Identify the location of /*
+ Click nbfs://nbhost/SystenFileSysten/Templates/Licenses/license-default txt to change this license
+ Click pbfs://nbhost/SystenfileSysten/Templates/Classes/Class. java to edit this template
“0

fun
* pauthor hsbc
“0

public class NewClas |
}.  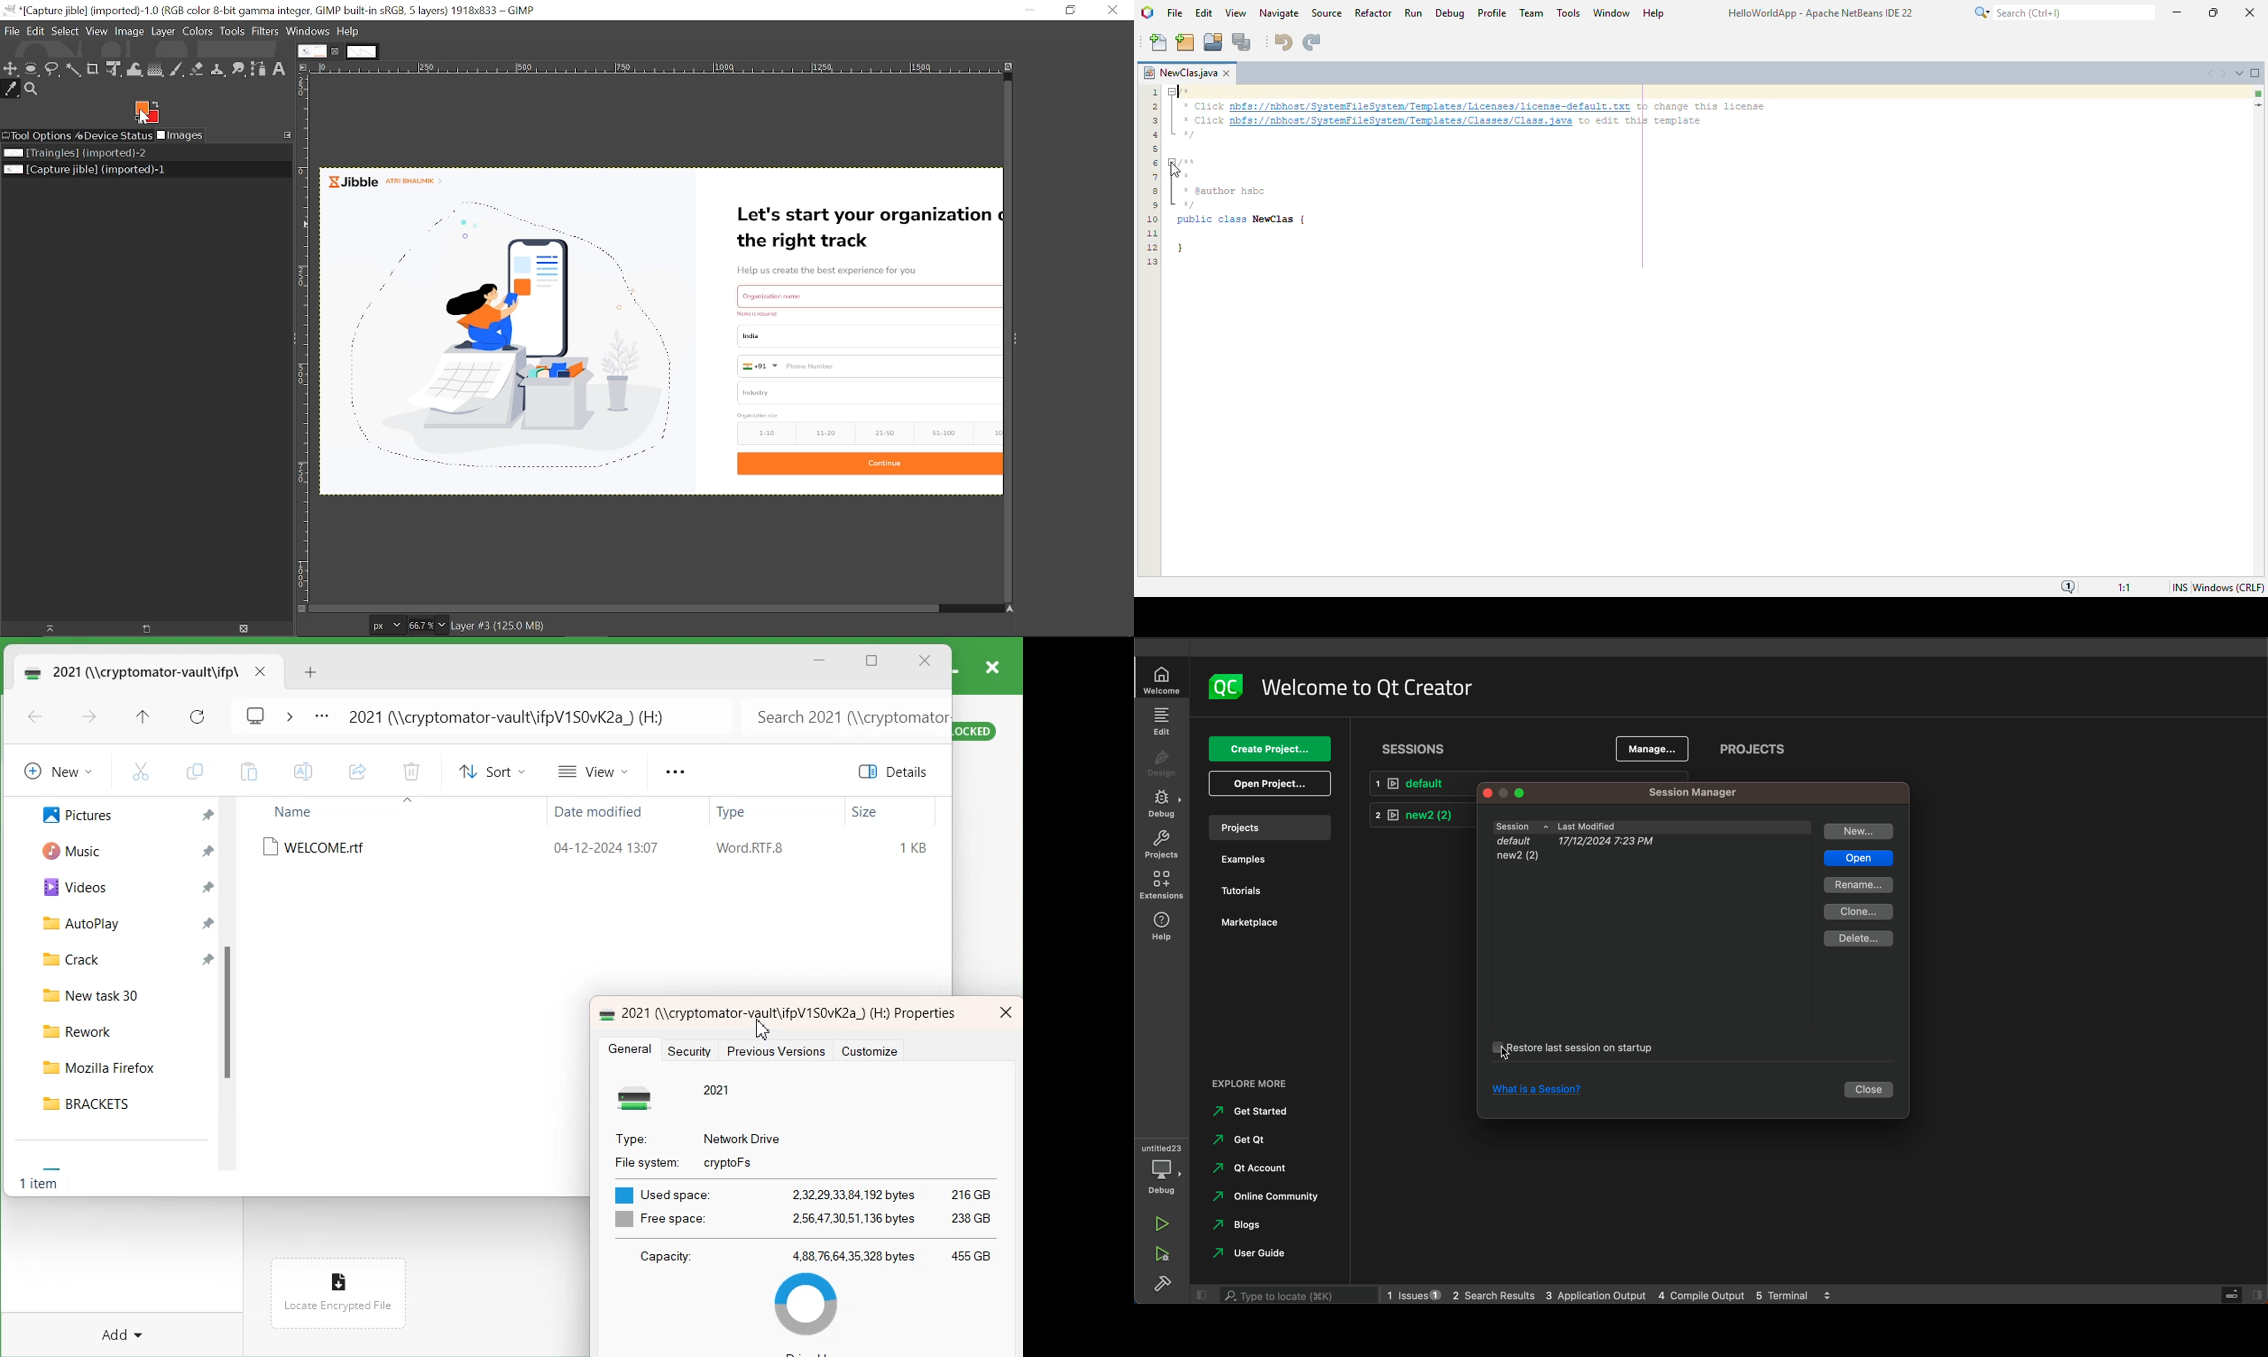
(1469, 175).